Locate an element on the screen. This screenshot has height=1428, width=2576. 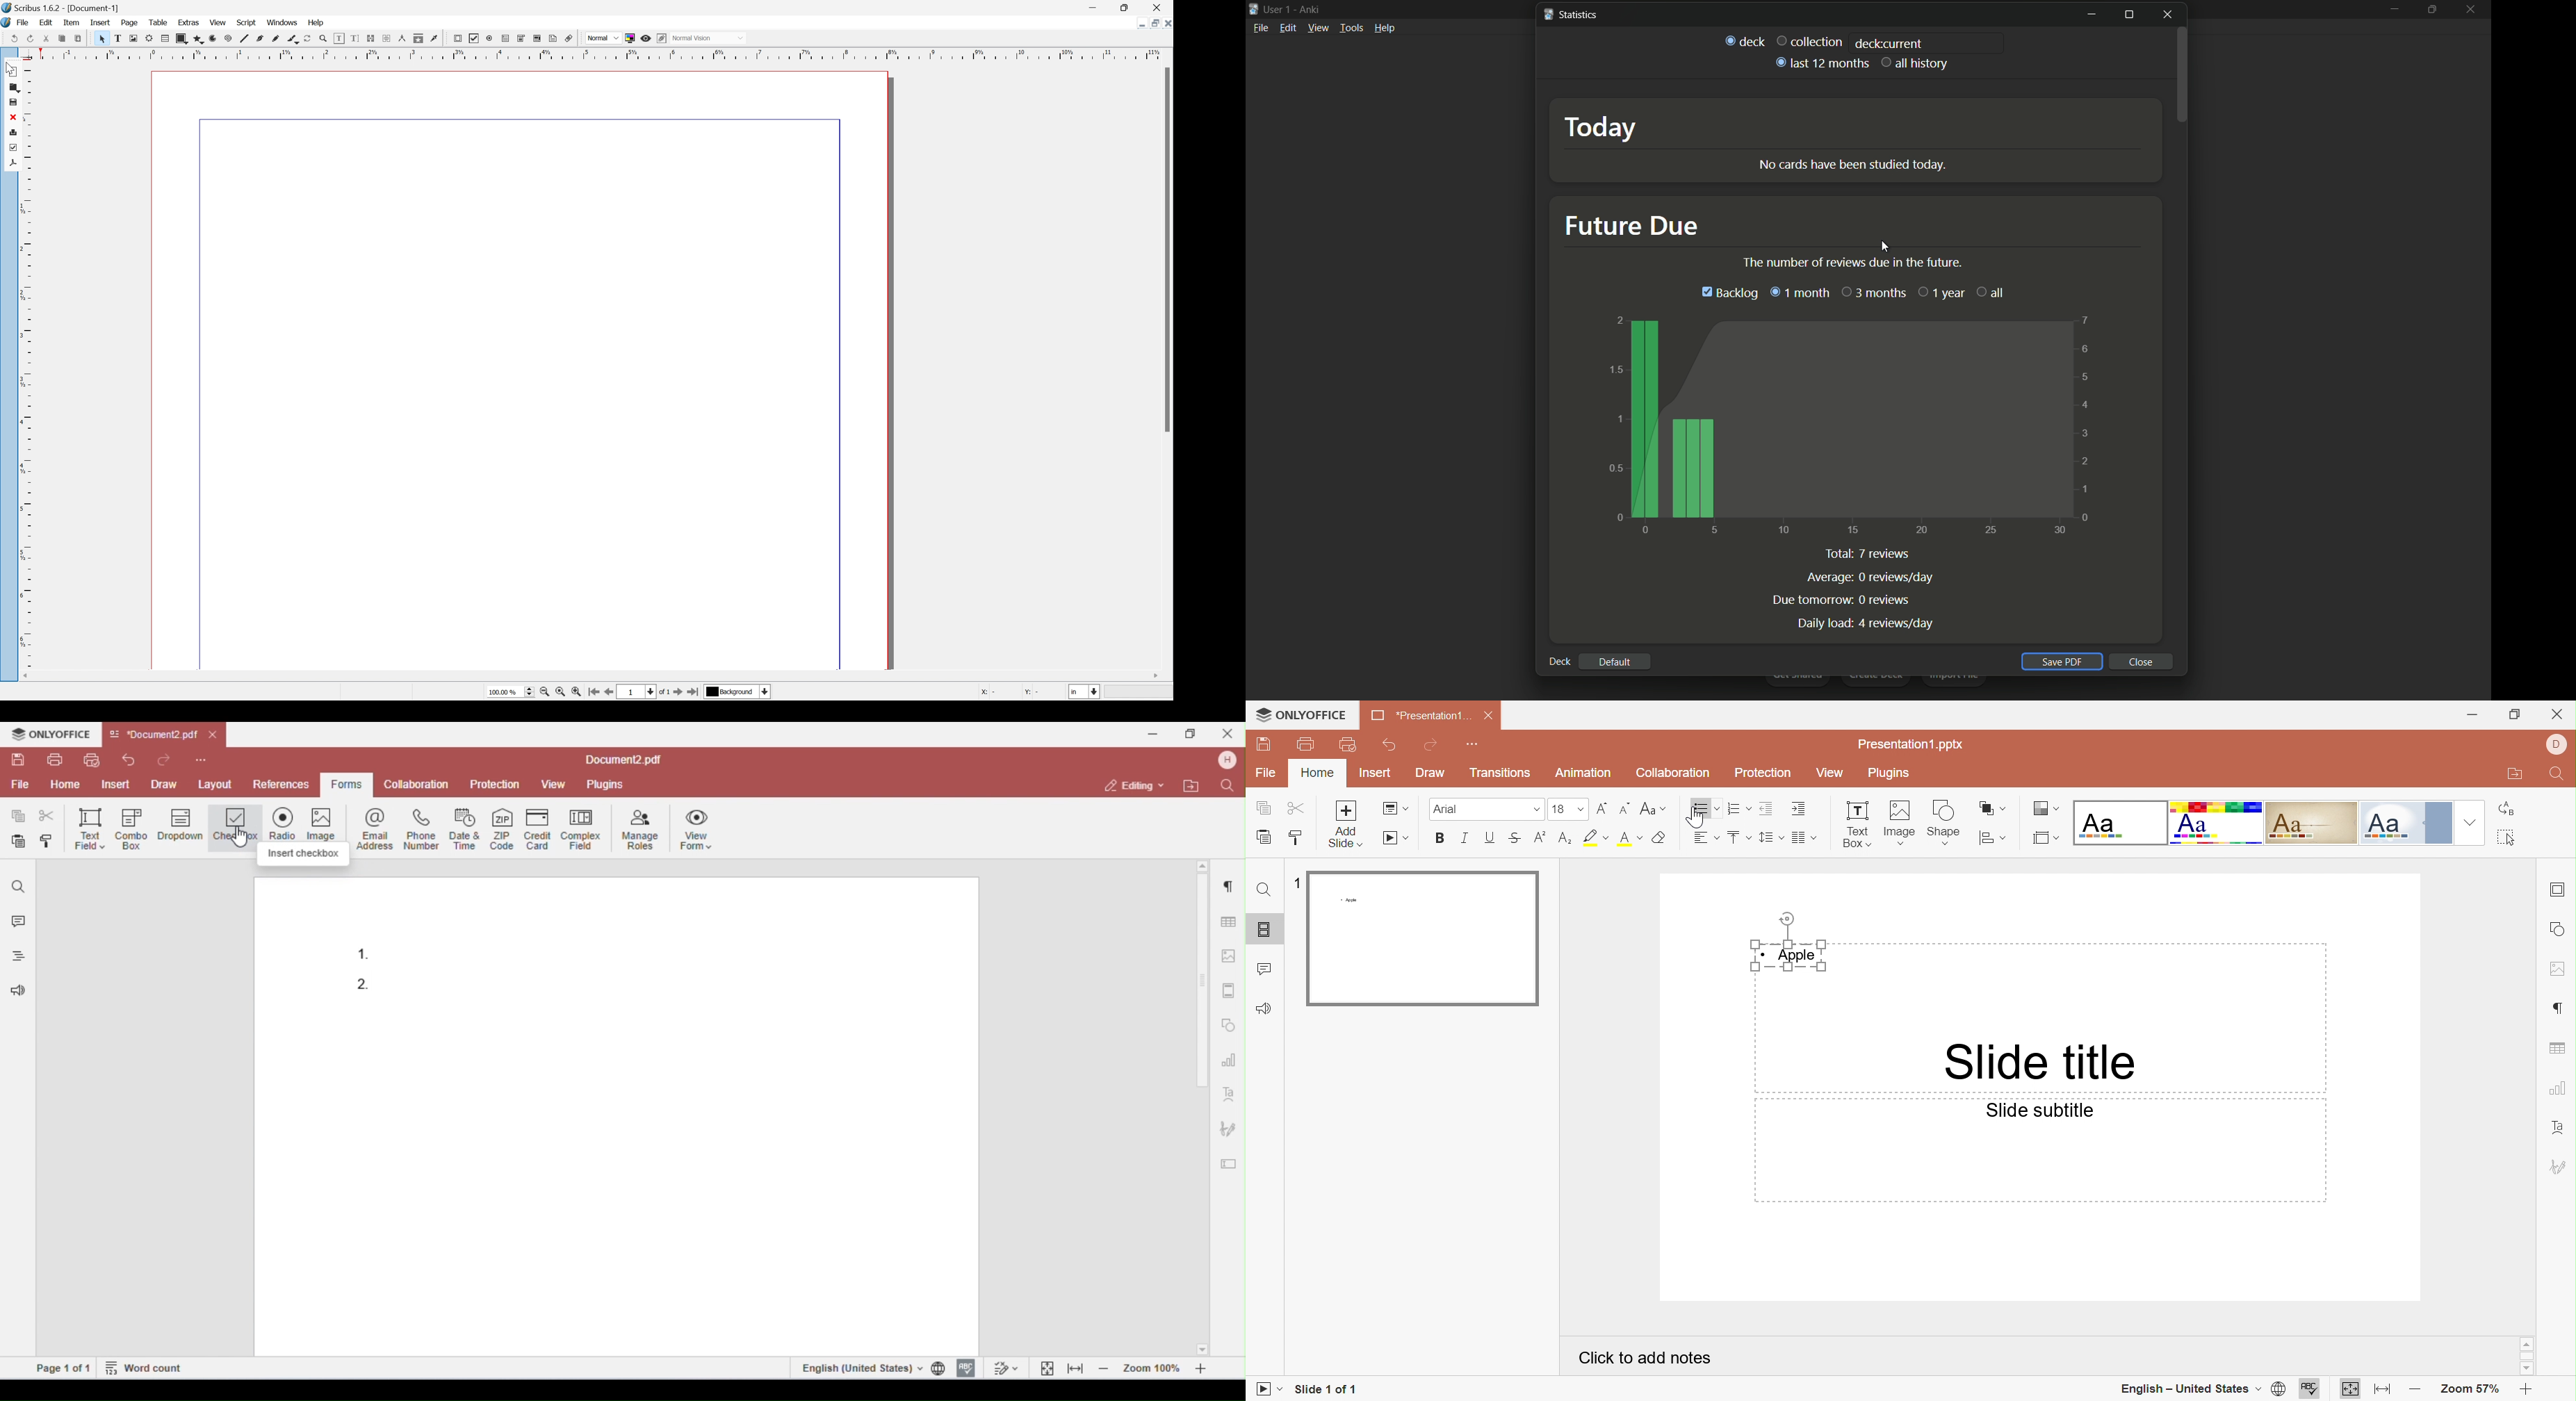
Copy style is located at coordinates (1297, 841).